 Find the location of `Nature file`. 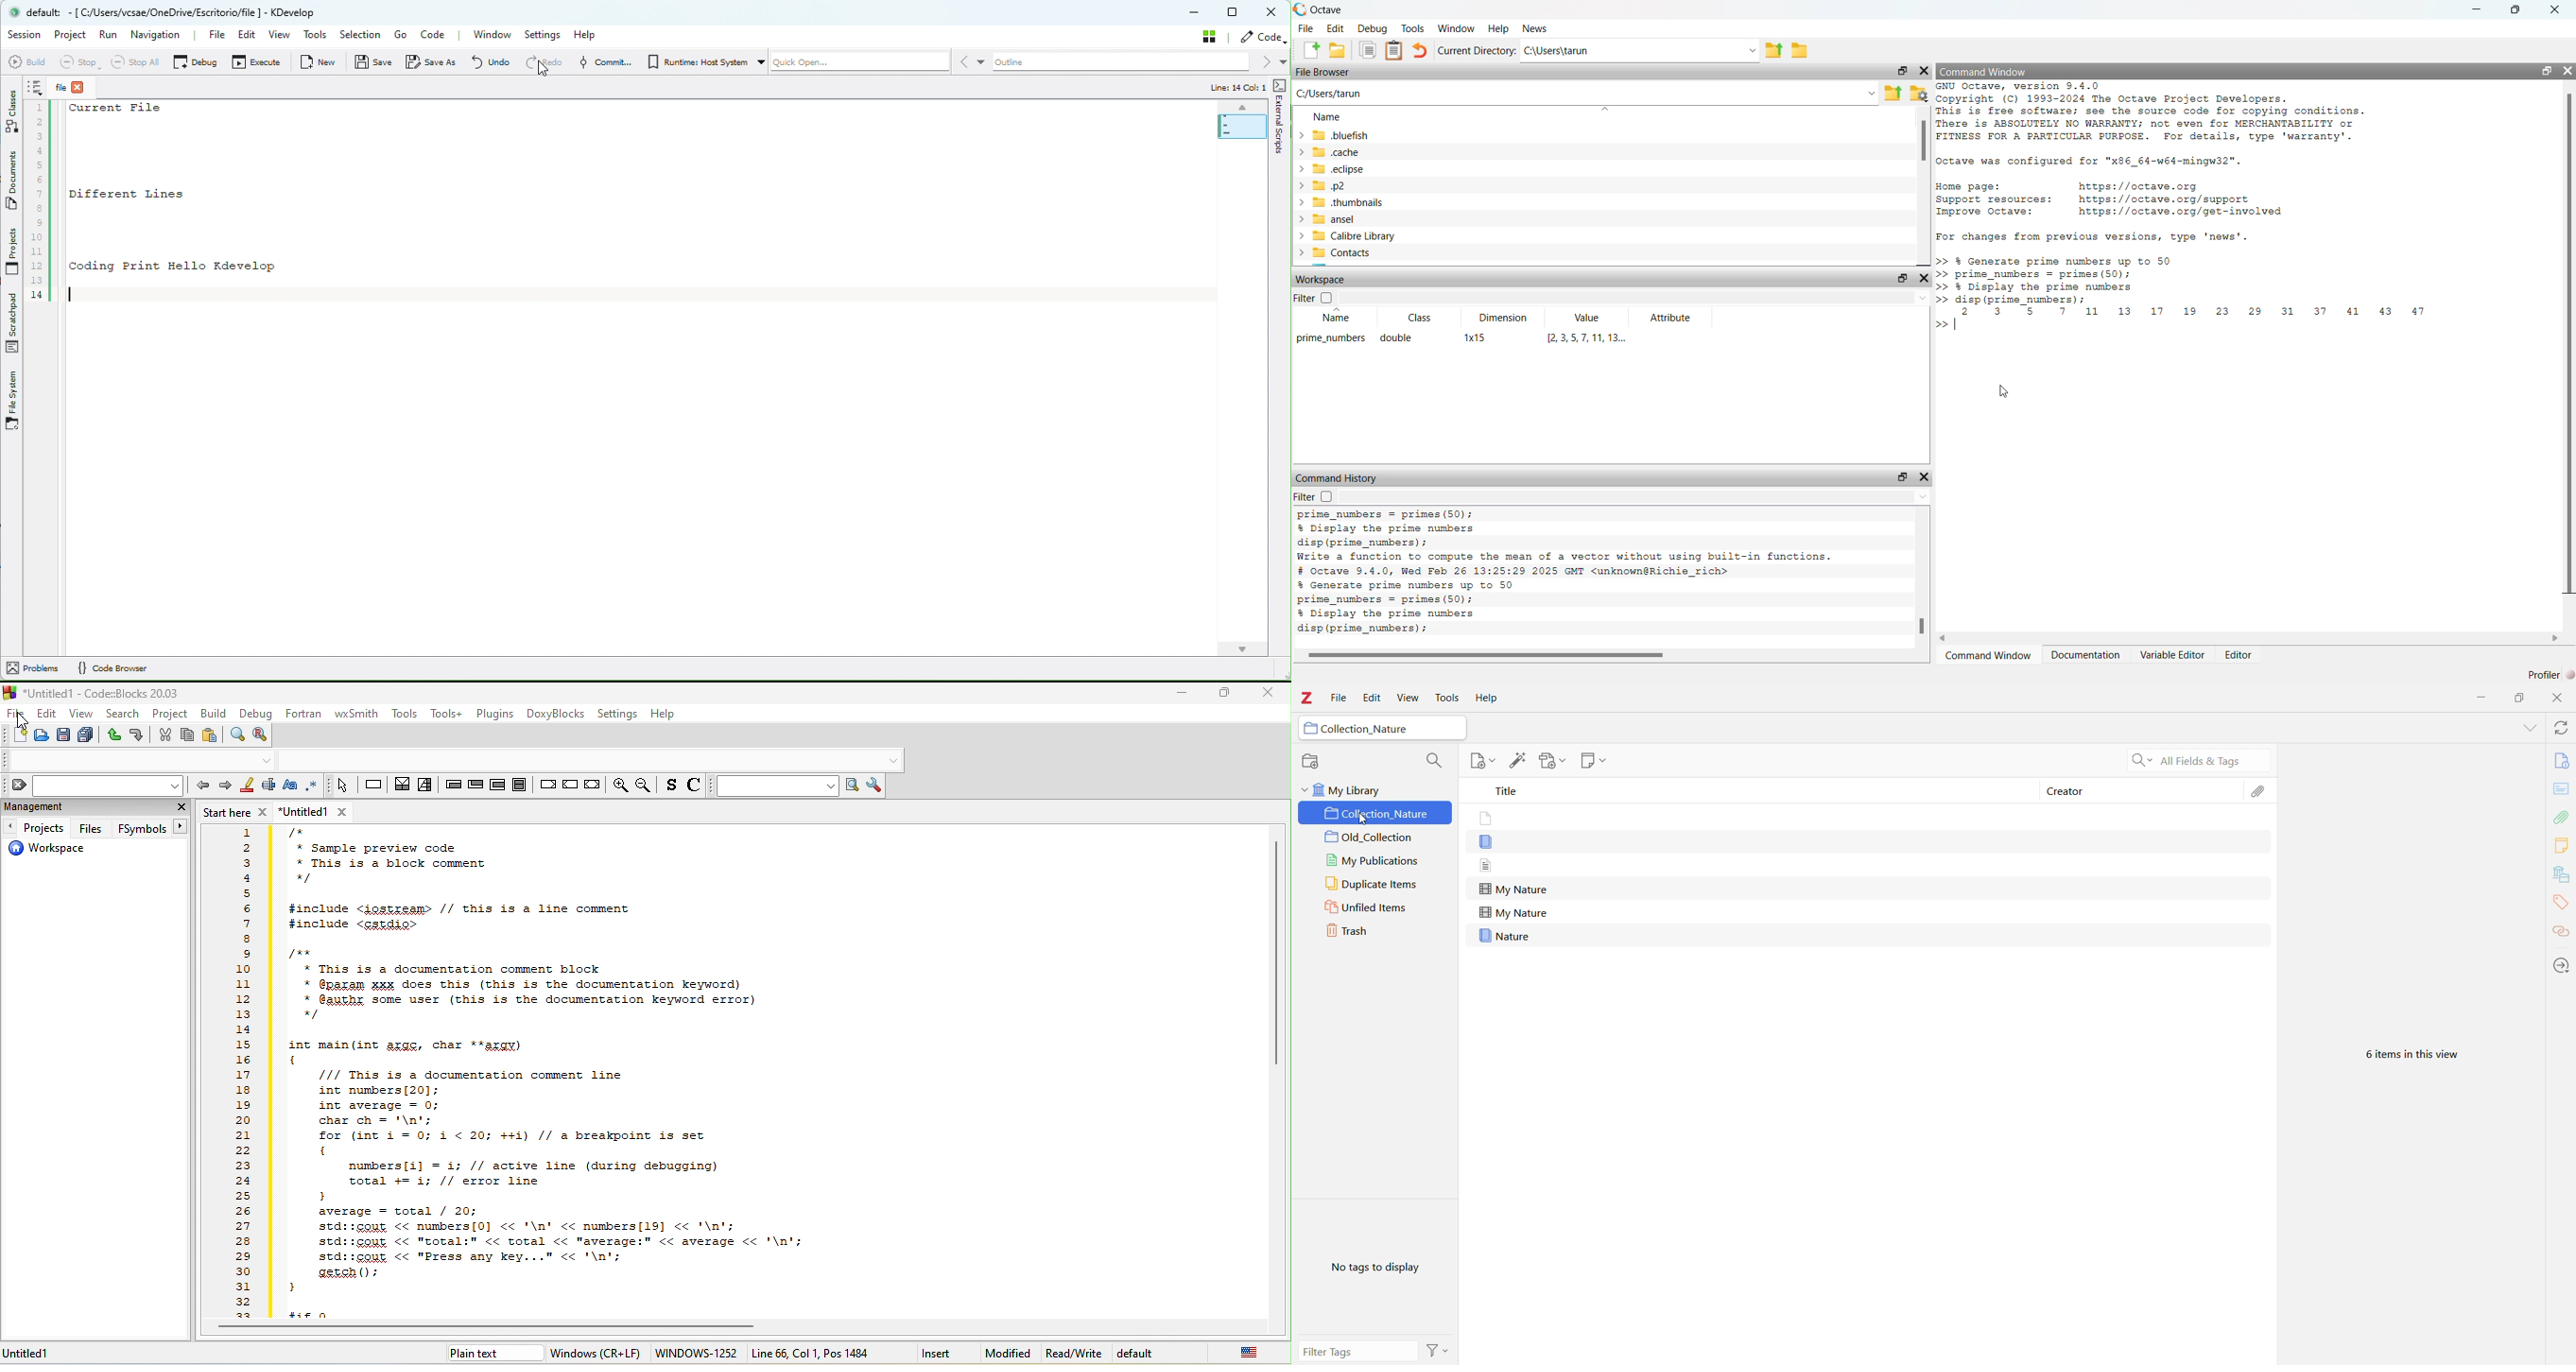

Nature file is located at coordinates (1507, 935).